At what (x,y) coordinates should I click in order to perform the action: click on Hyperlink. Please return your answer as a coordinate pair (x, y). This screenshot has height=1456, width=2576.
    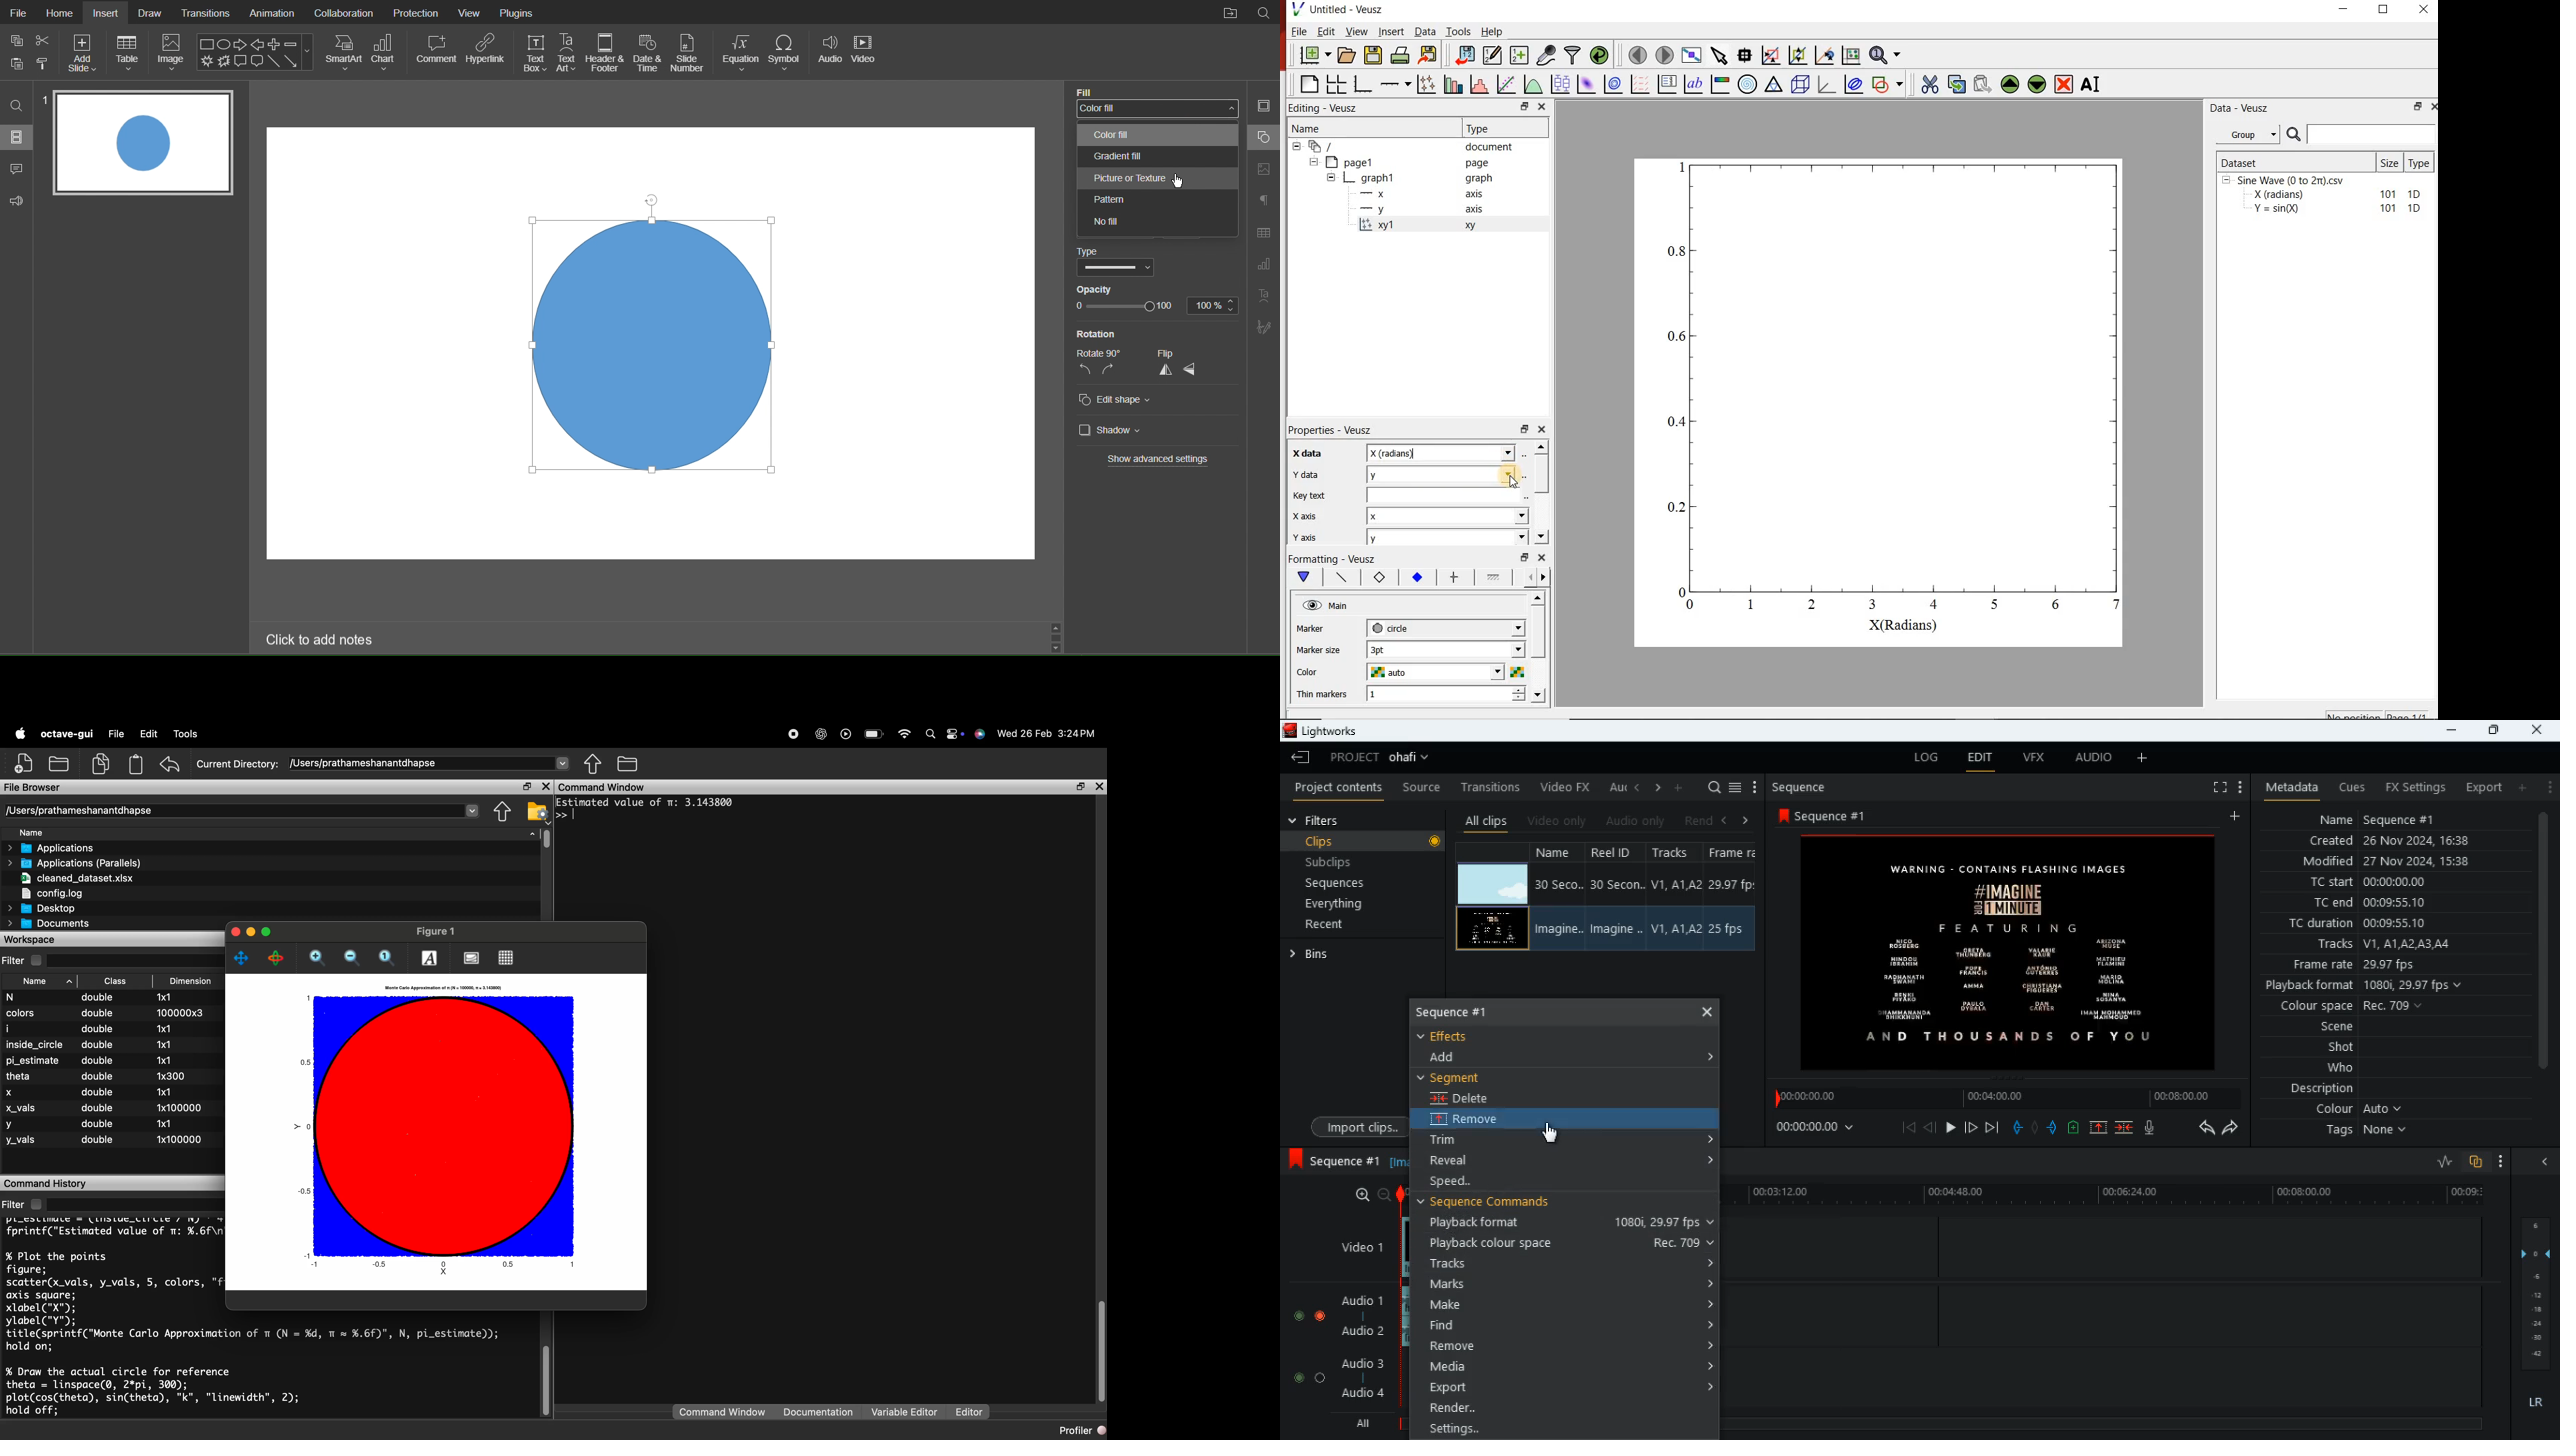
    Looking at the image, I should click on (486, 52).